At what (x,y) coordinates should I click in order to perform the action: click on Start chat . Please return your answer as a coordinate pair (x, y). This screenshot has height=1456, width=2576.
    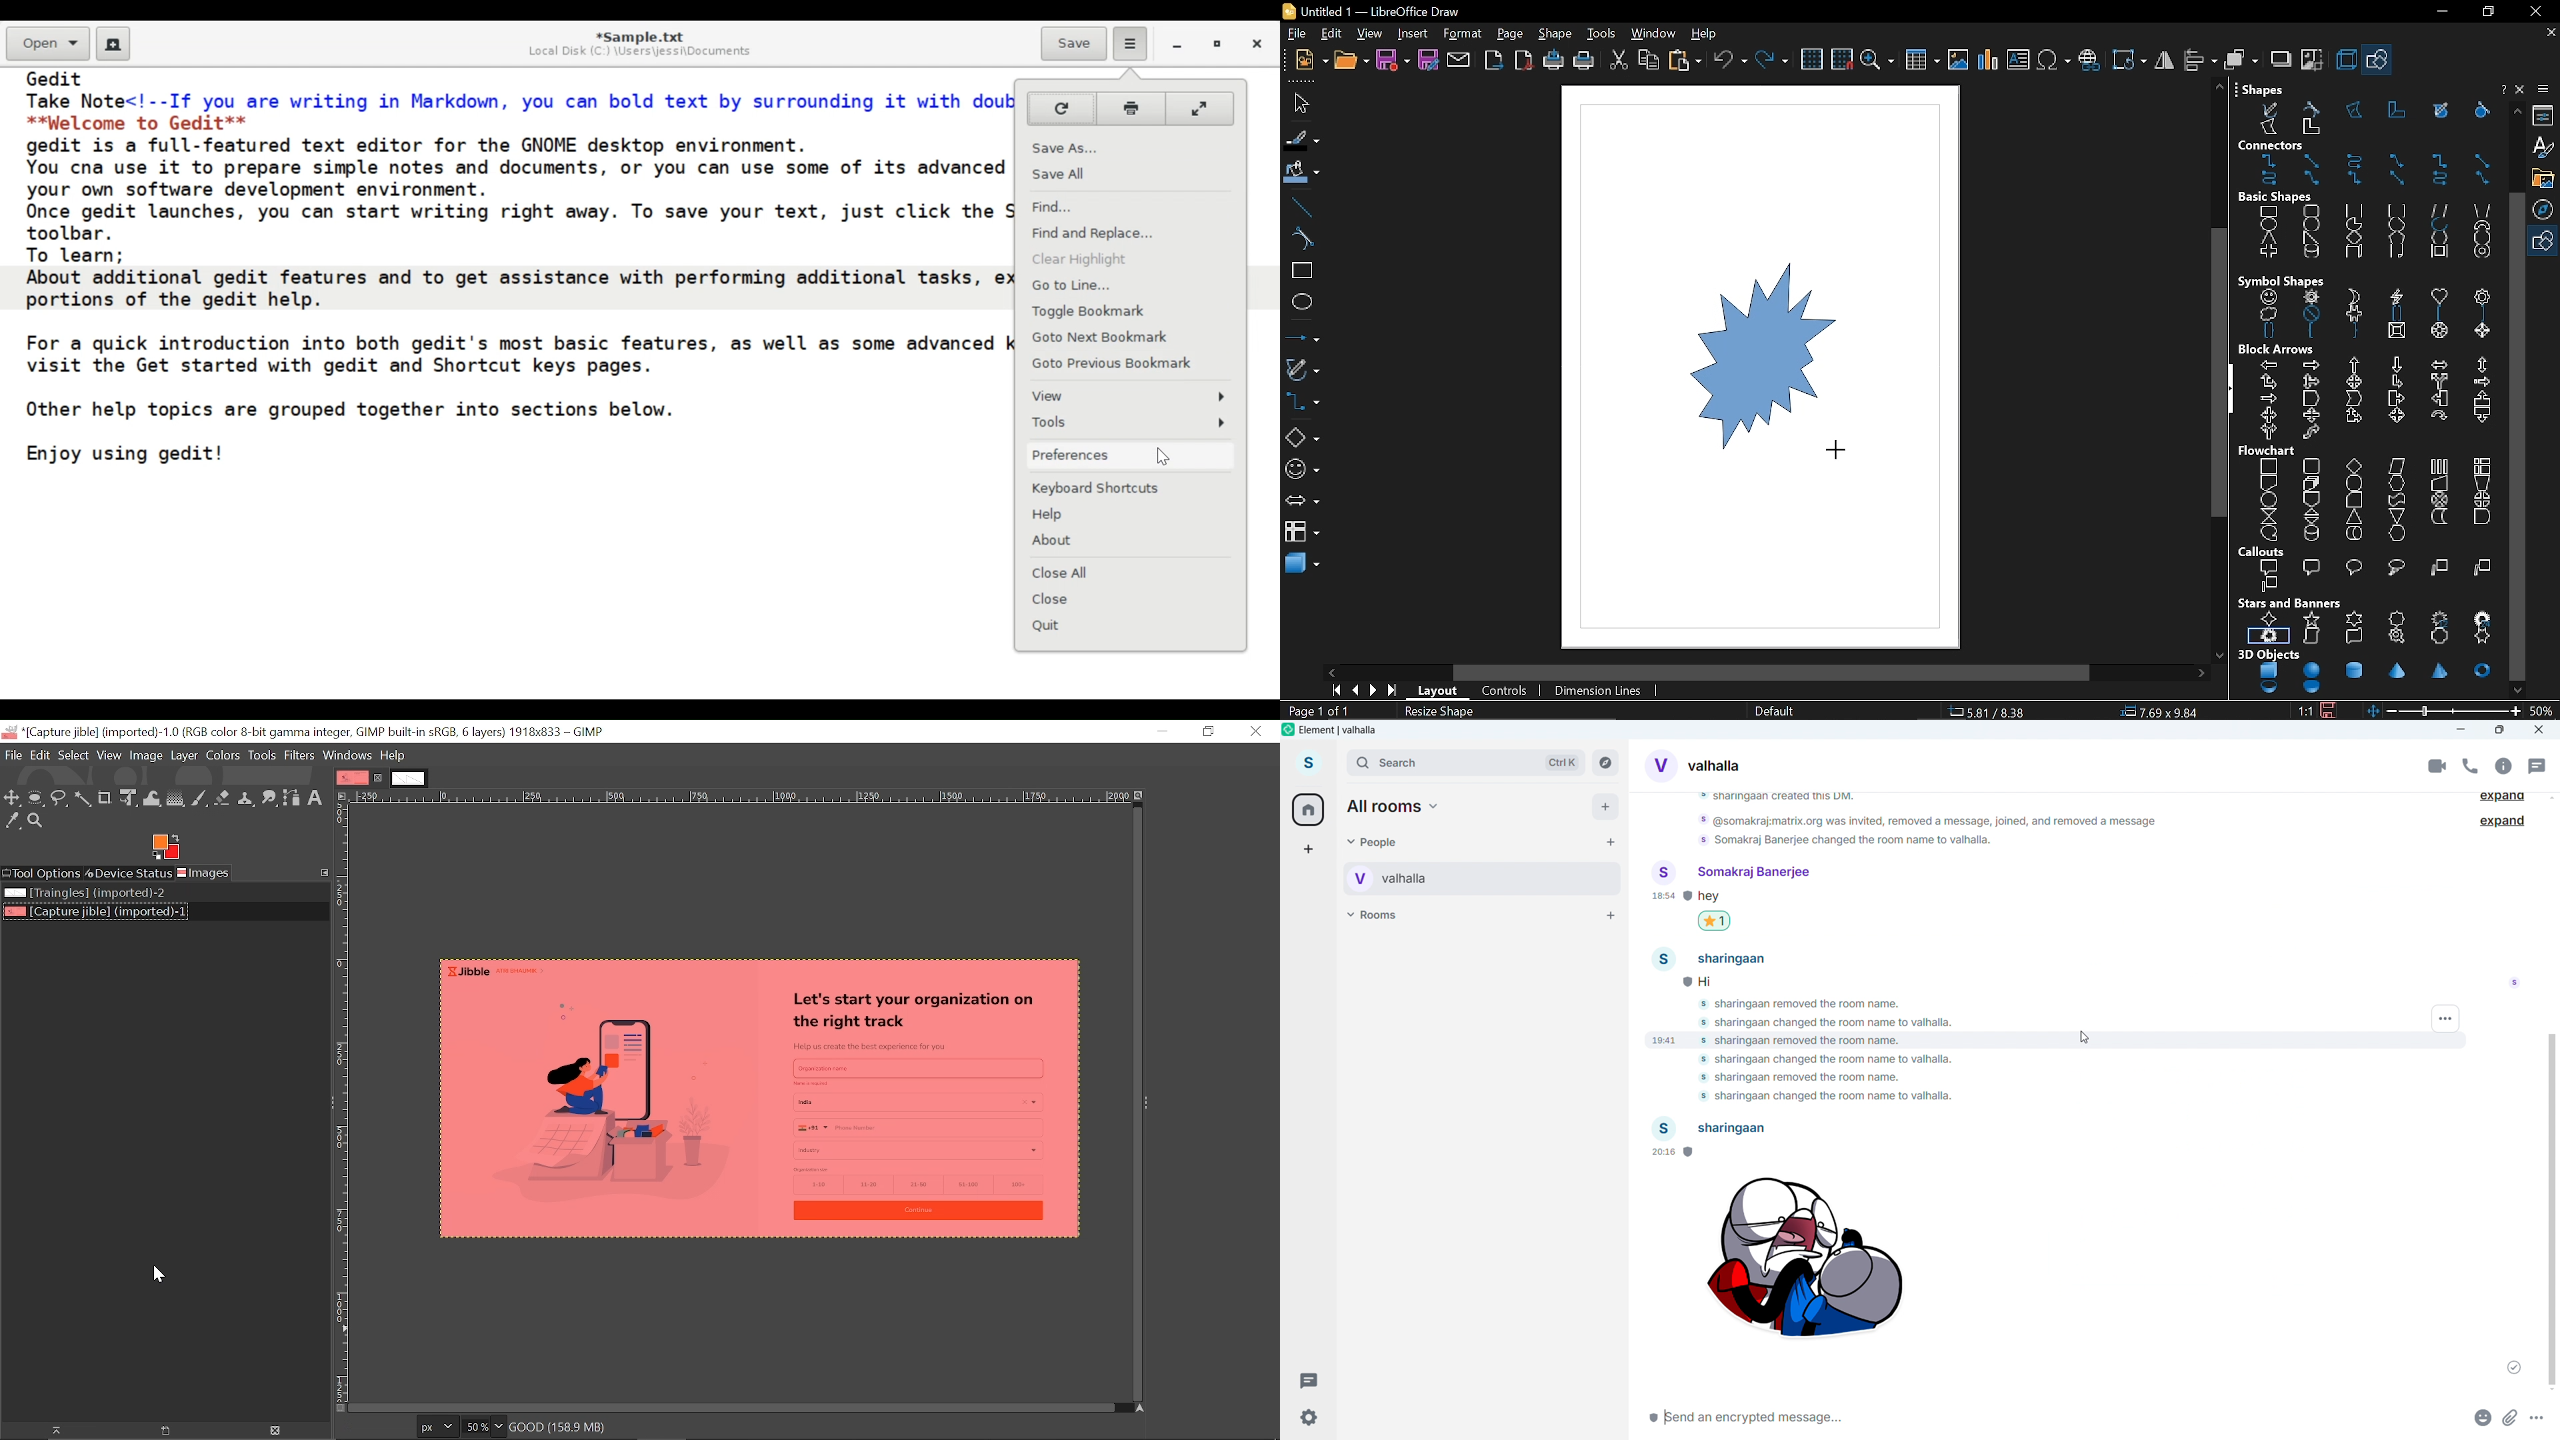
    Looking at the image, I should click on (1609, 841).